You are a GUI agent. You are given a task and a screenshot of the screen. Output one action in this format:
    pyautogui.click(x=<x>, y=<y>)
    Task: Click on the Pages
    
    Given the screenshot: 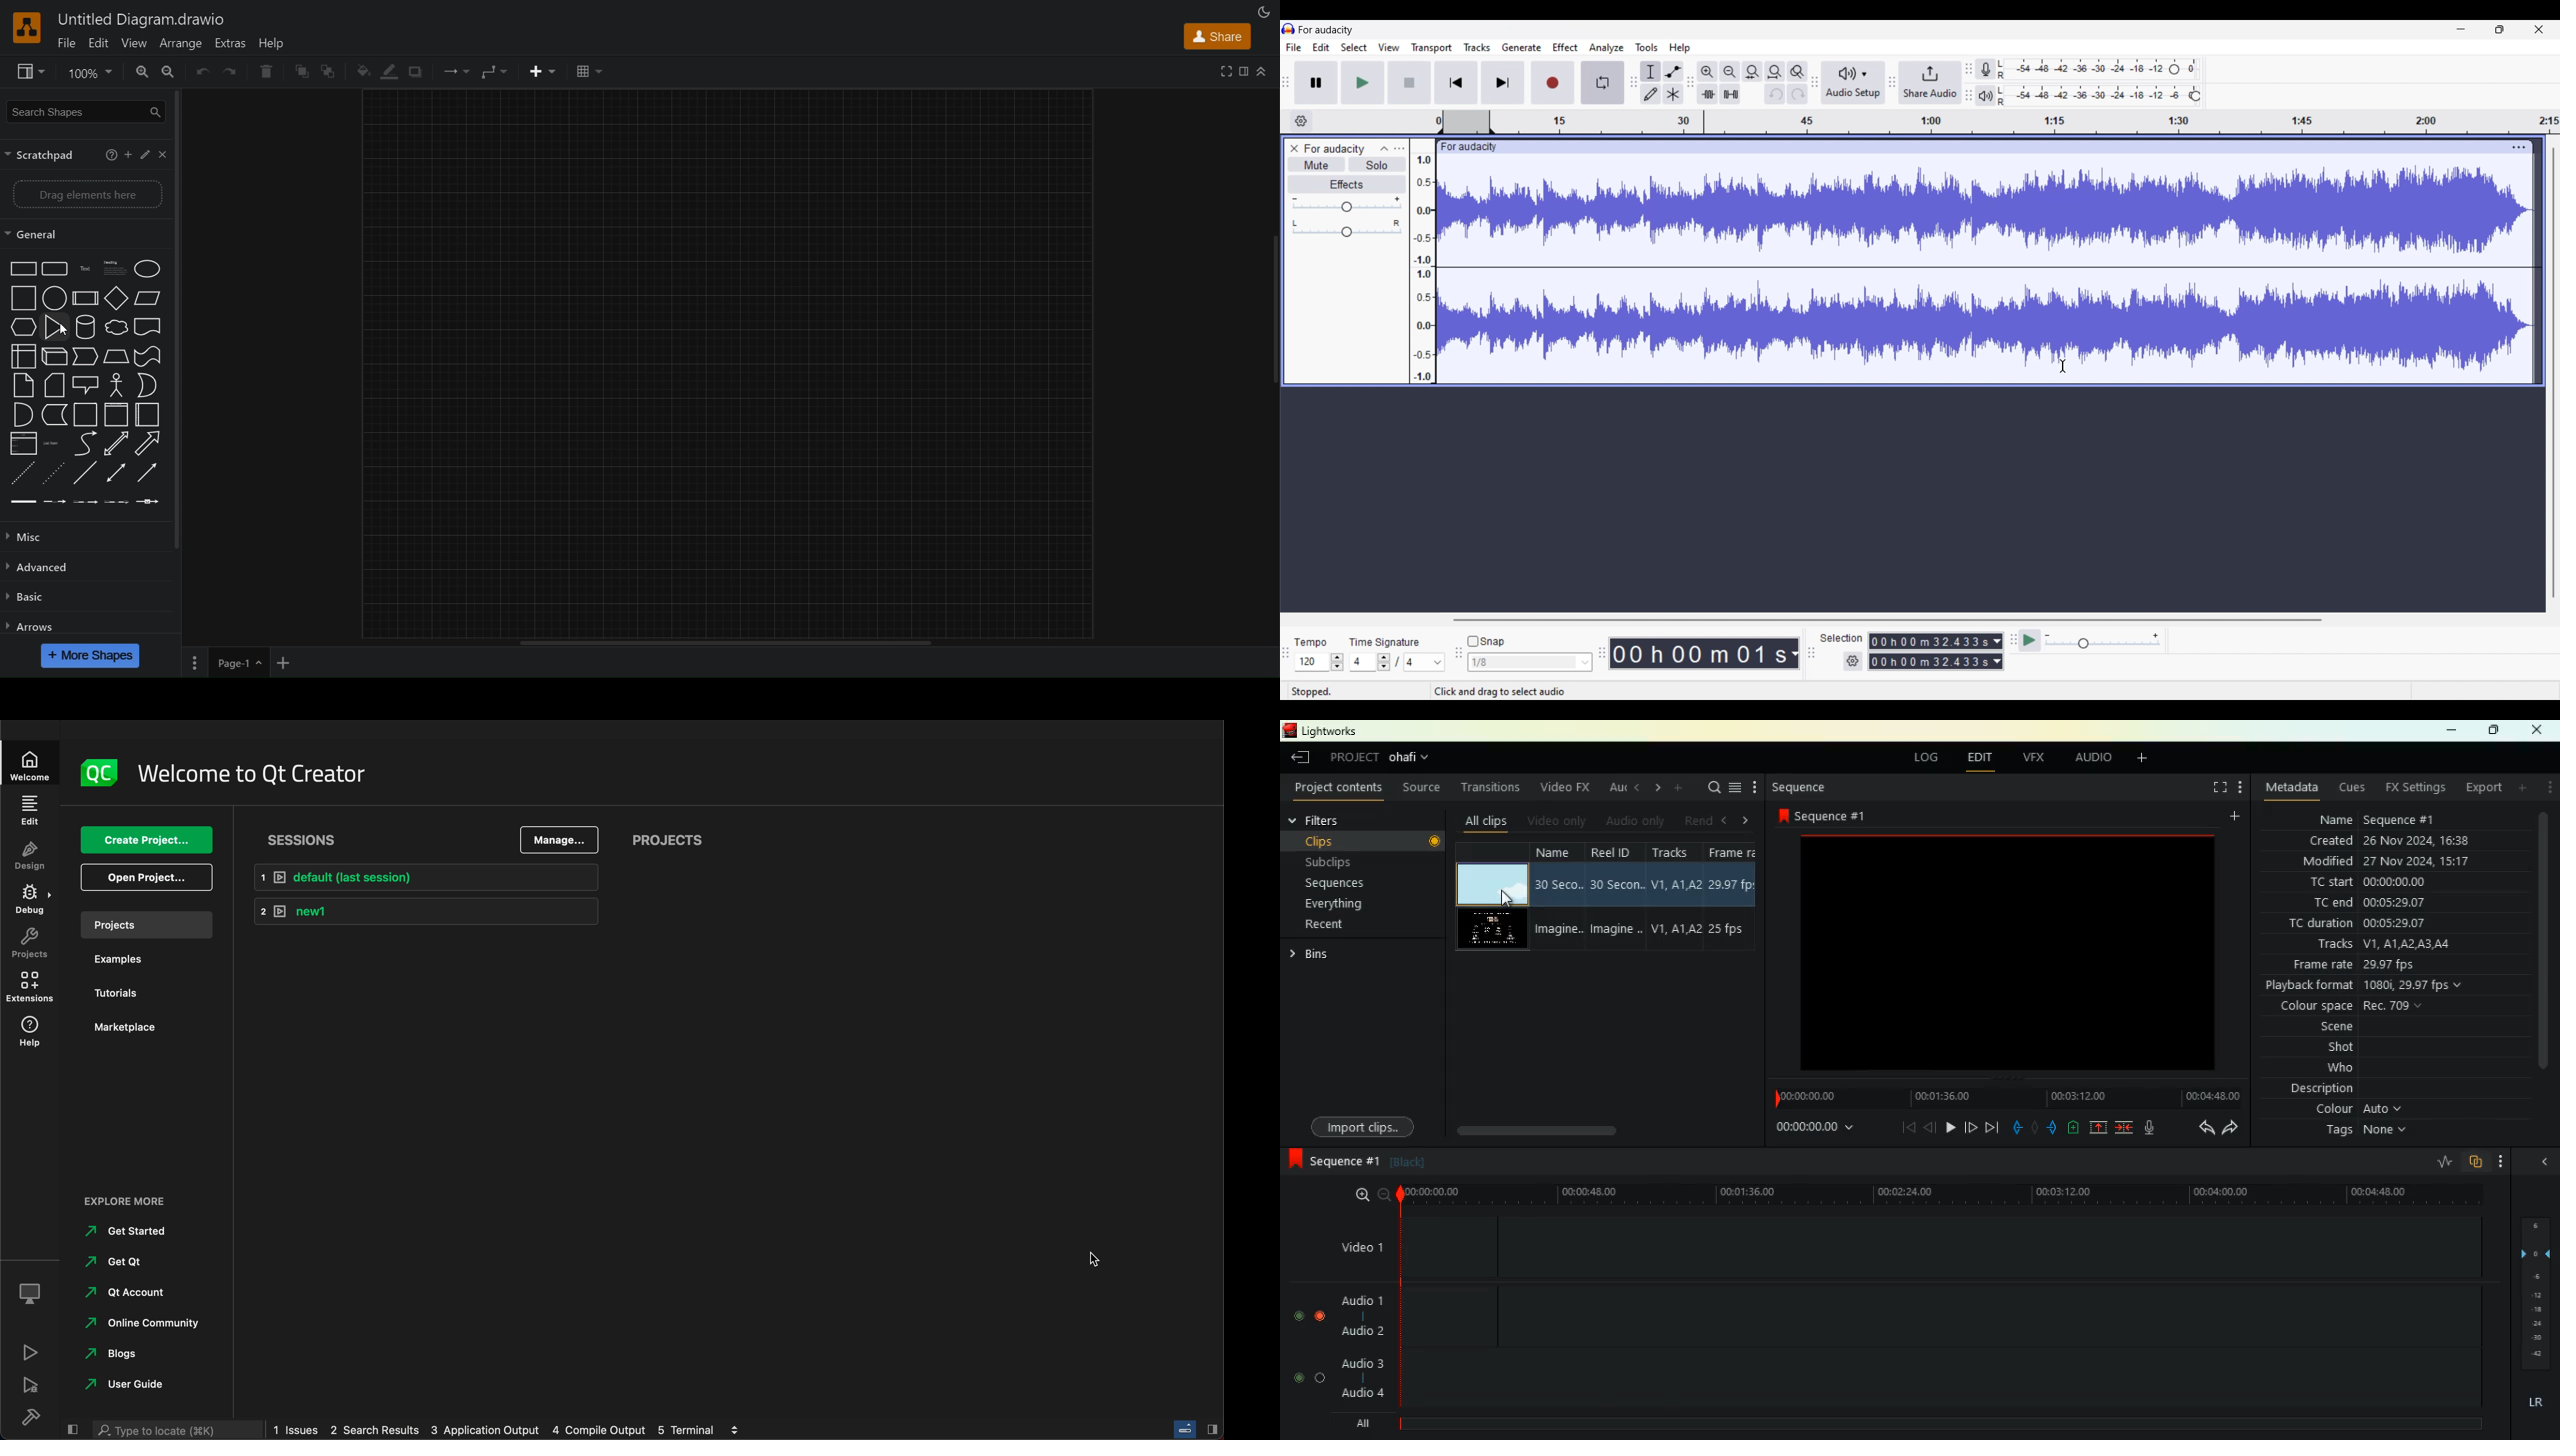 What is the action you would take?
    pyautogui.click(x=193, y=663)
    